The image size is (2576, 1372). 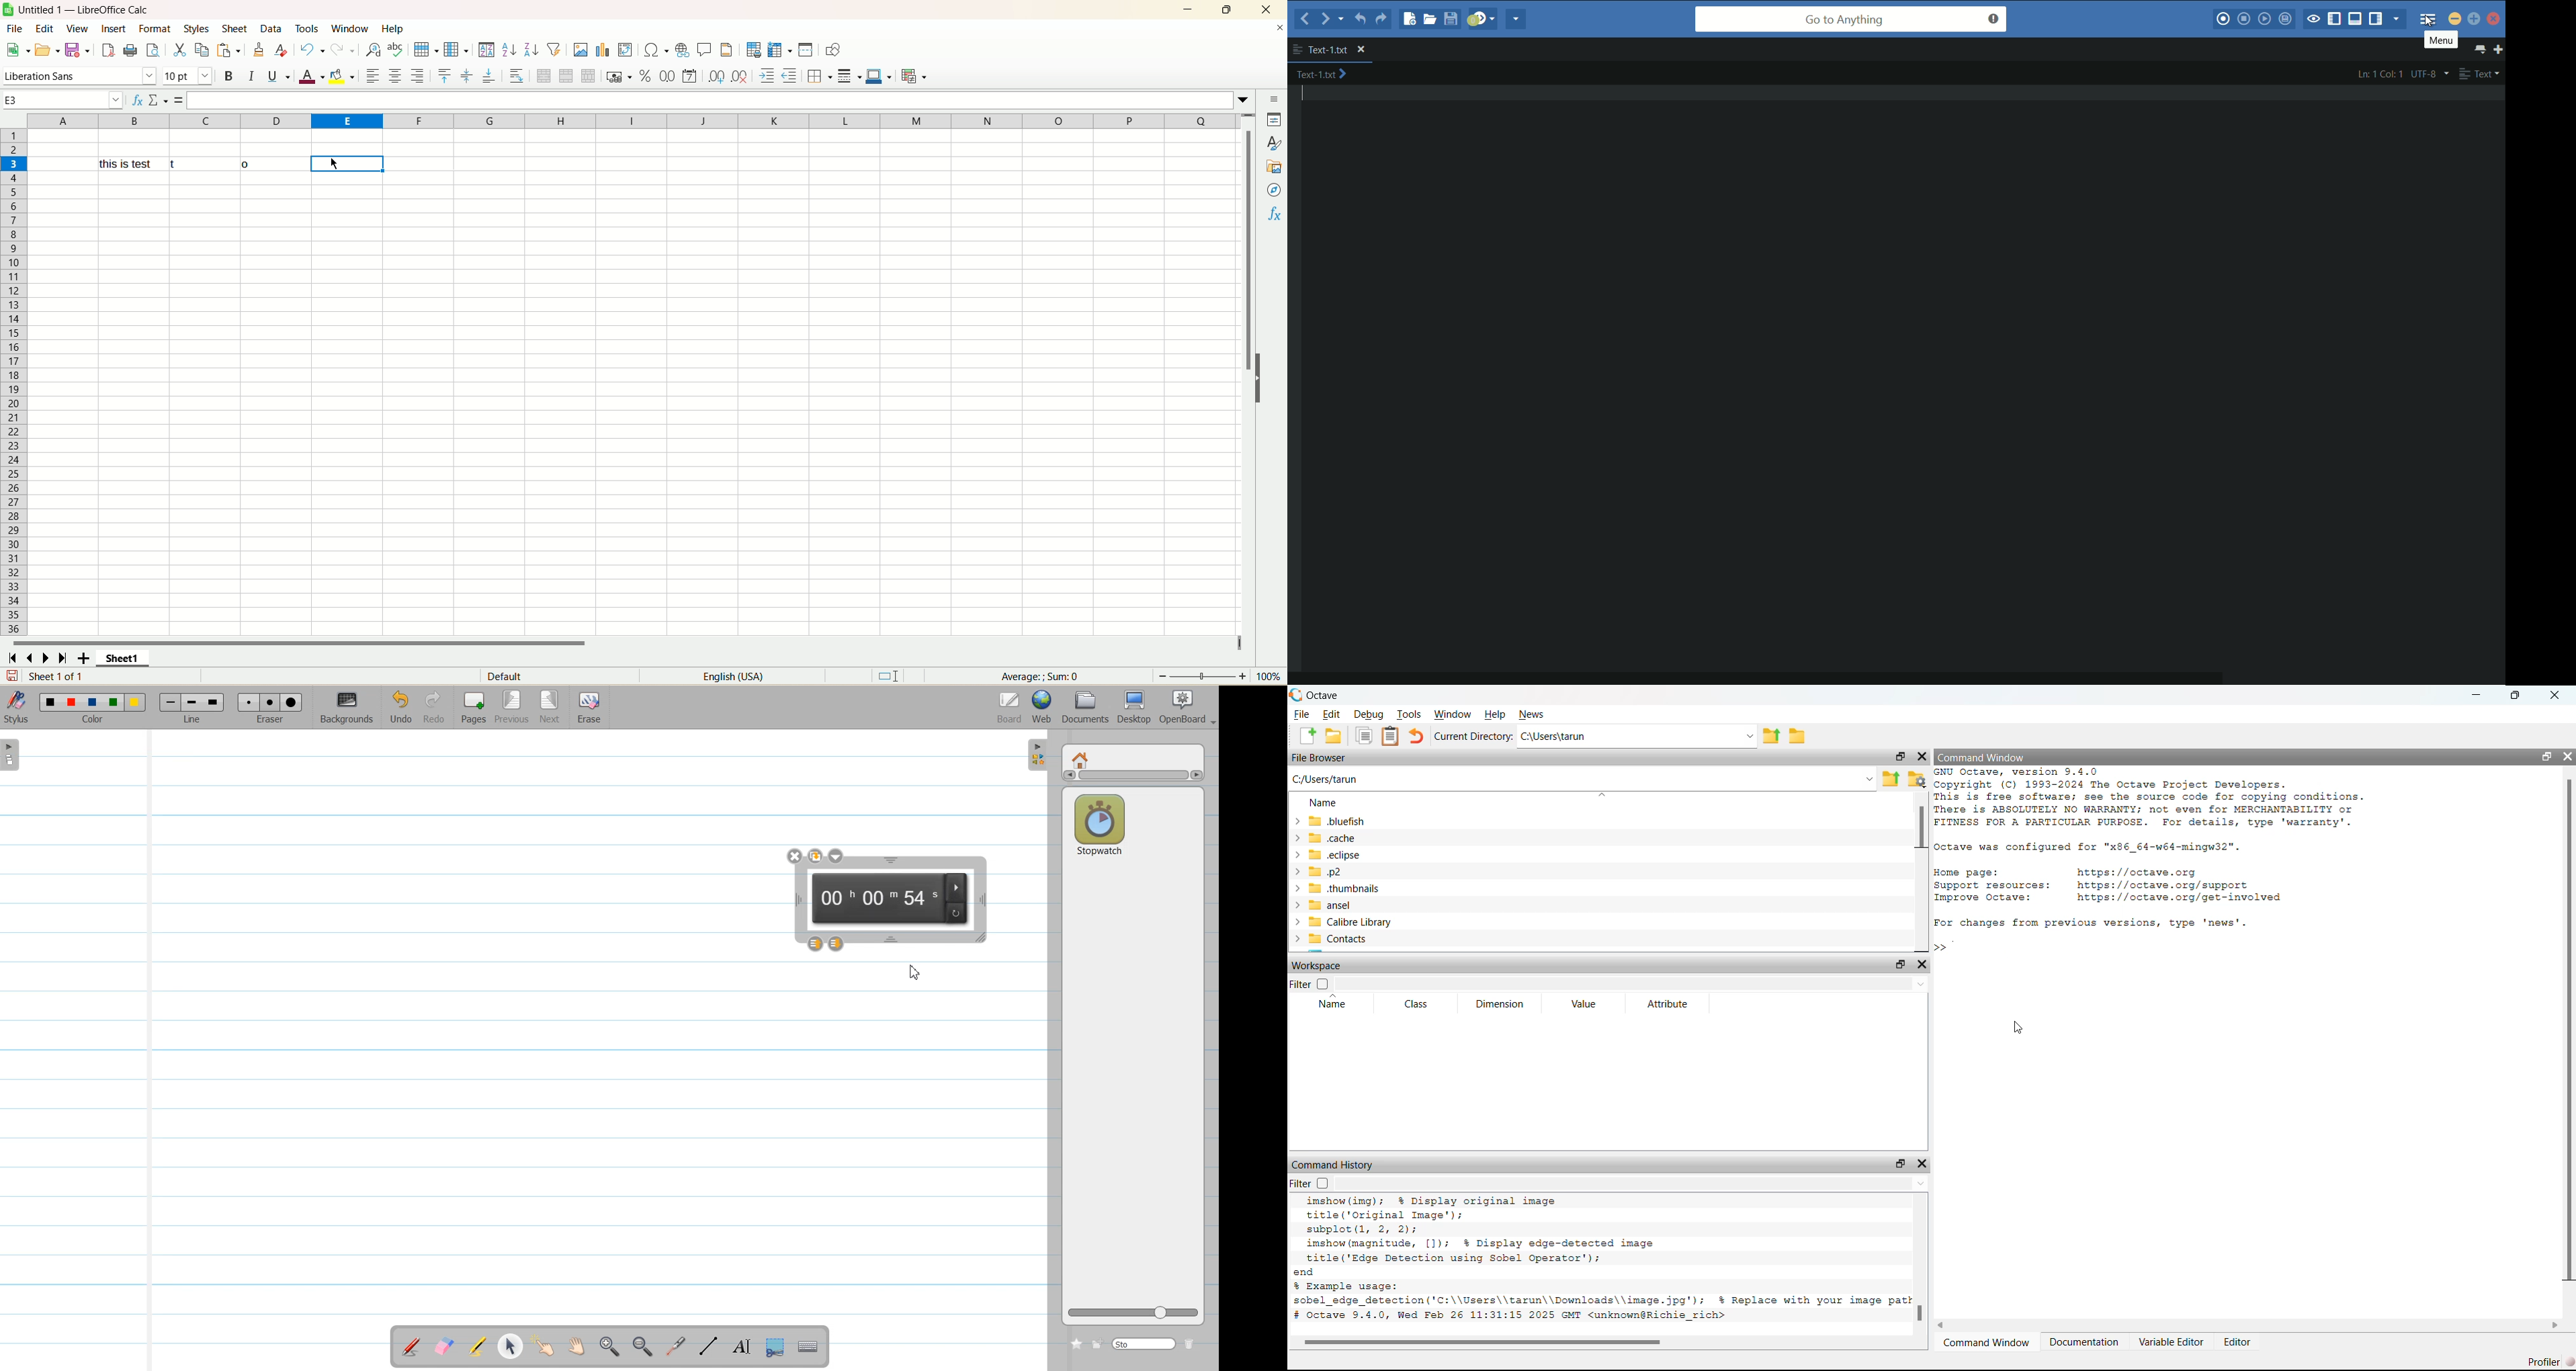 I want to click on Display Virtual Keyboard , so click(x=810, y=1347).